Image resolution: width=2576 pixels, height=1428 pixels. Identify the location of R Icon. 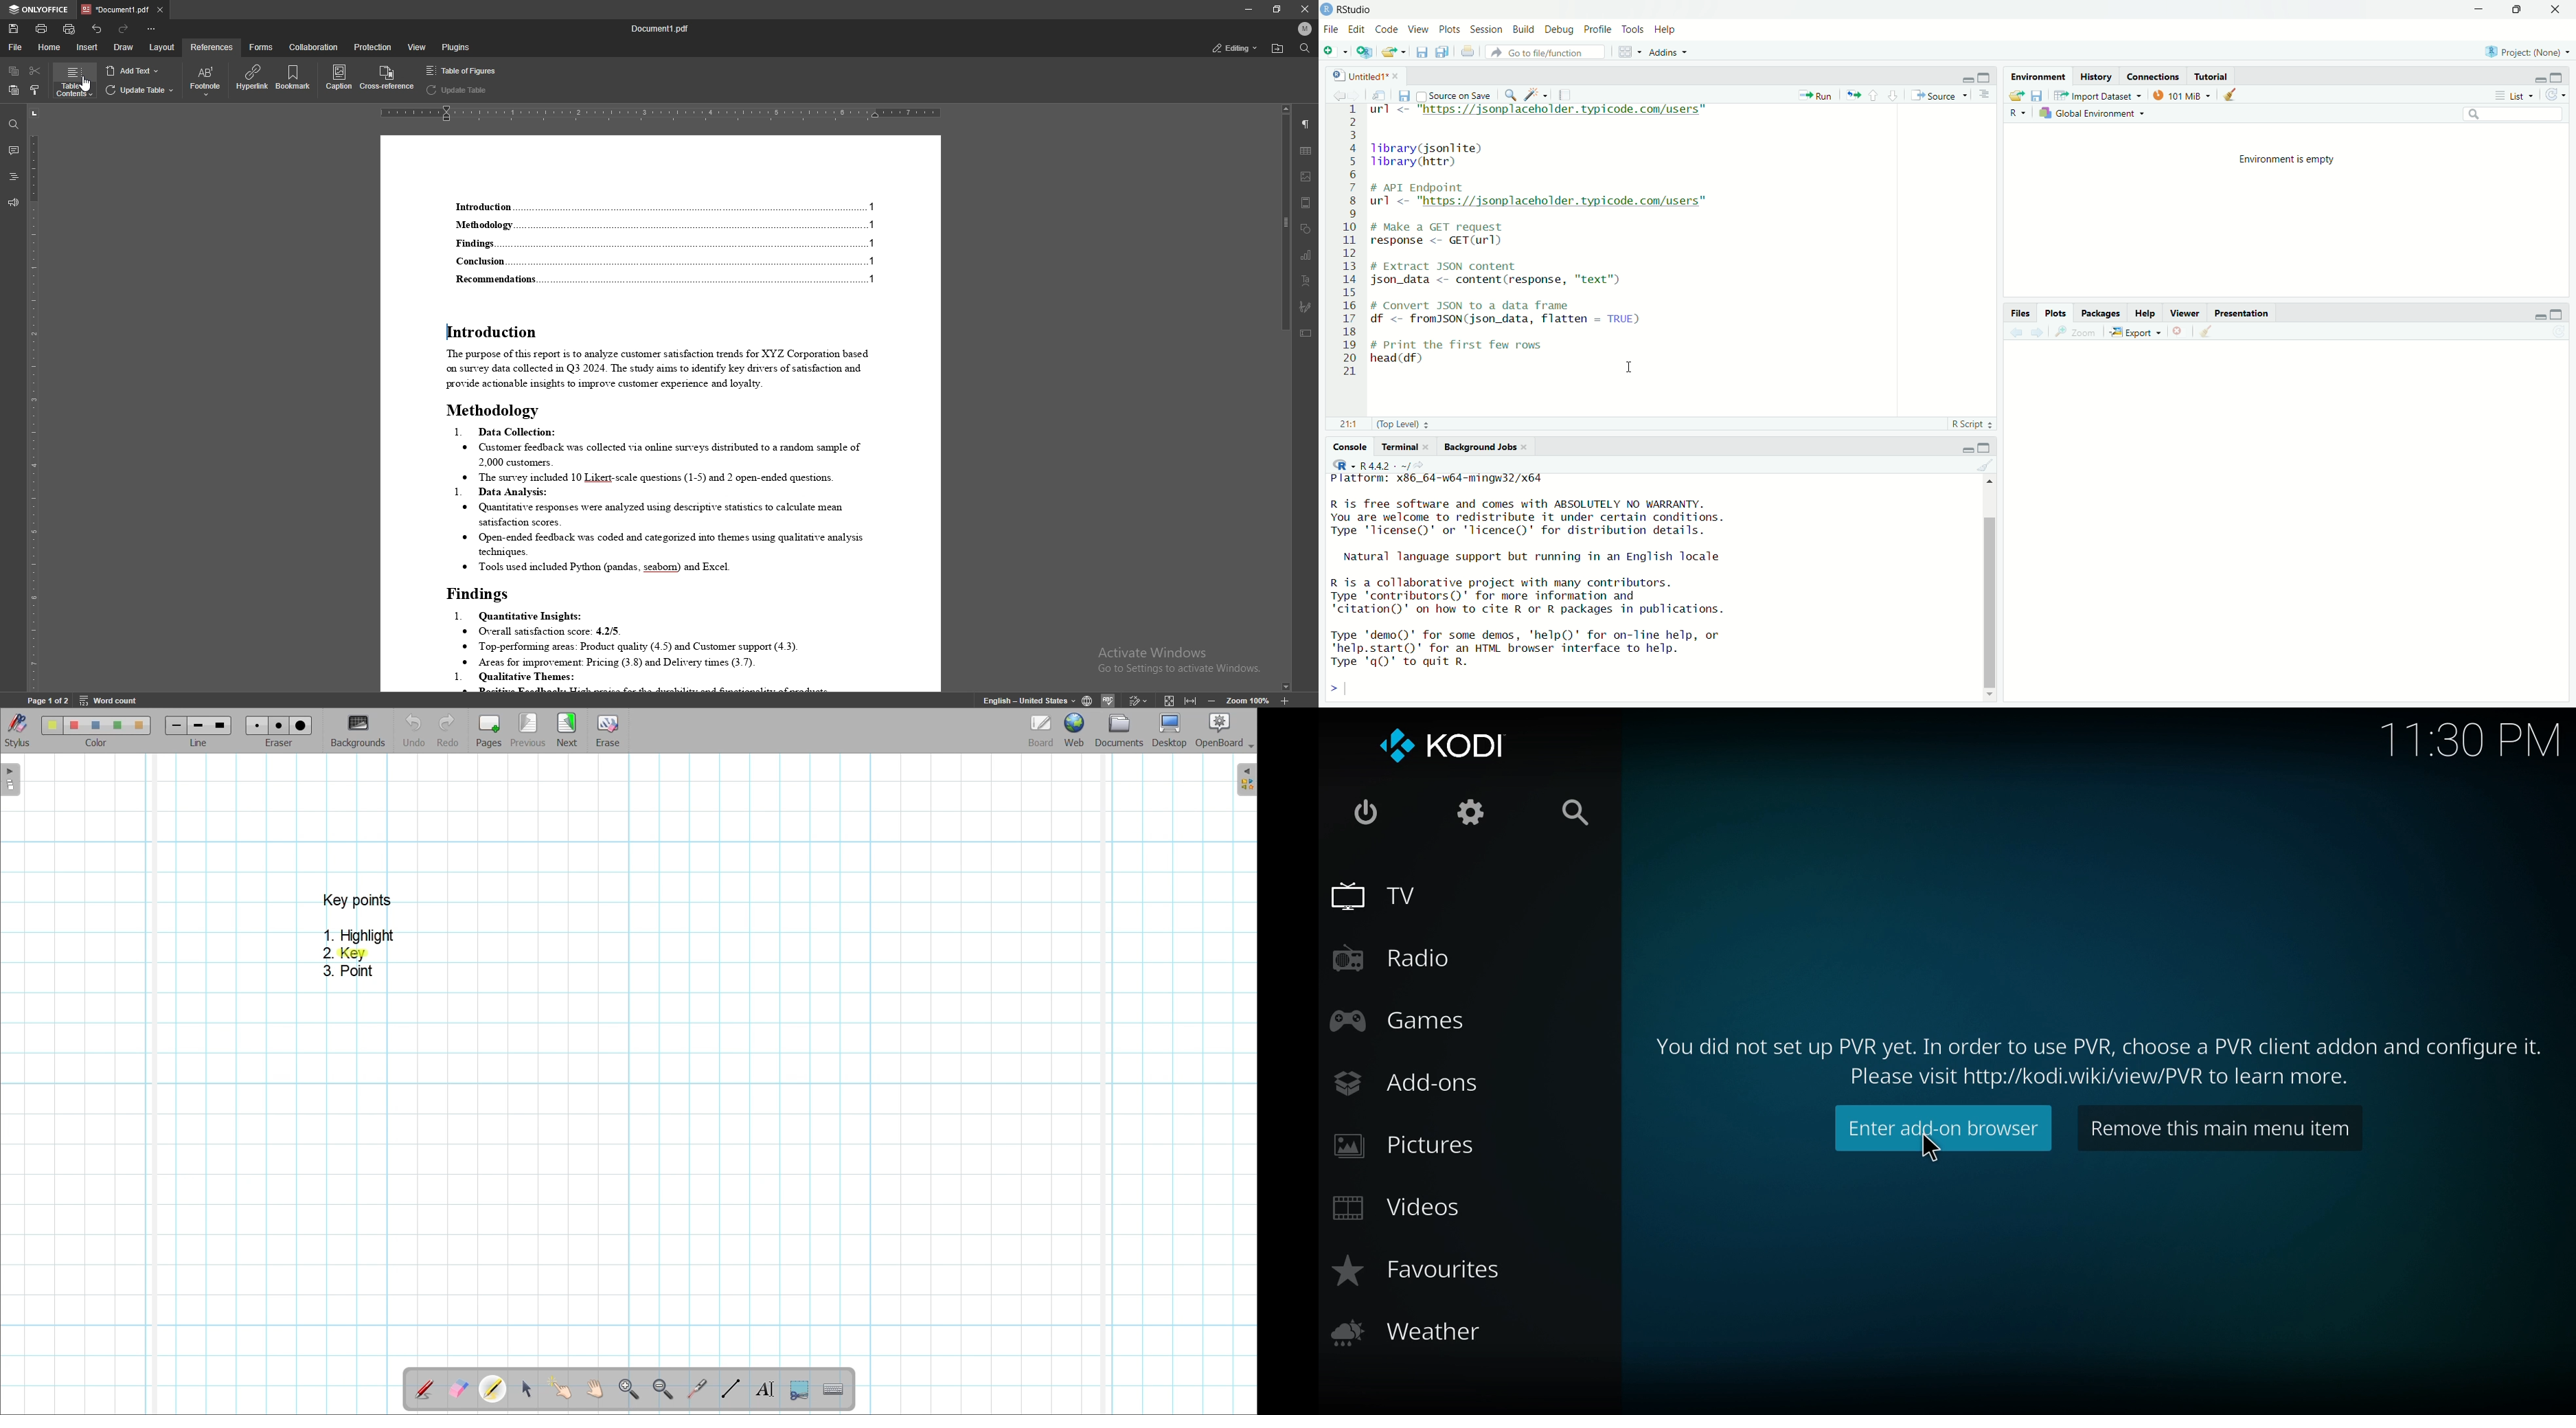
(1344, 464).